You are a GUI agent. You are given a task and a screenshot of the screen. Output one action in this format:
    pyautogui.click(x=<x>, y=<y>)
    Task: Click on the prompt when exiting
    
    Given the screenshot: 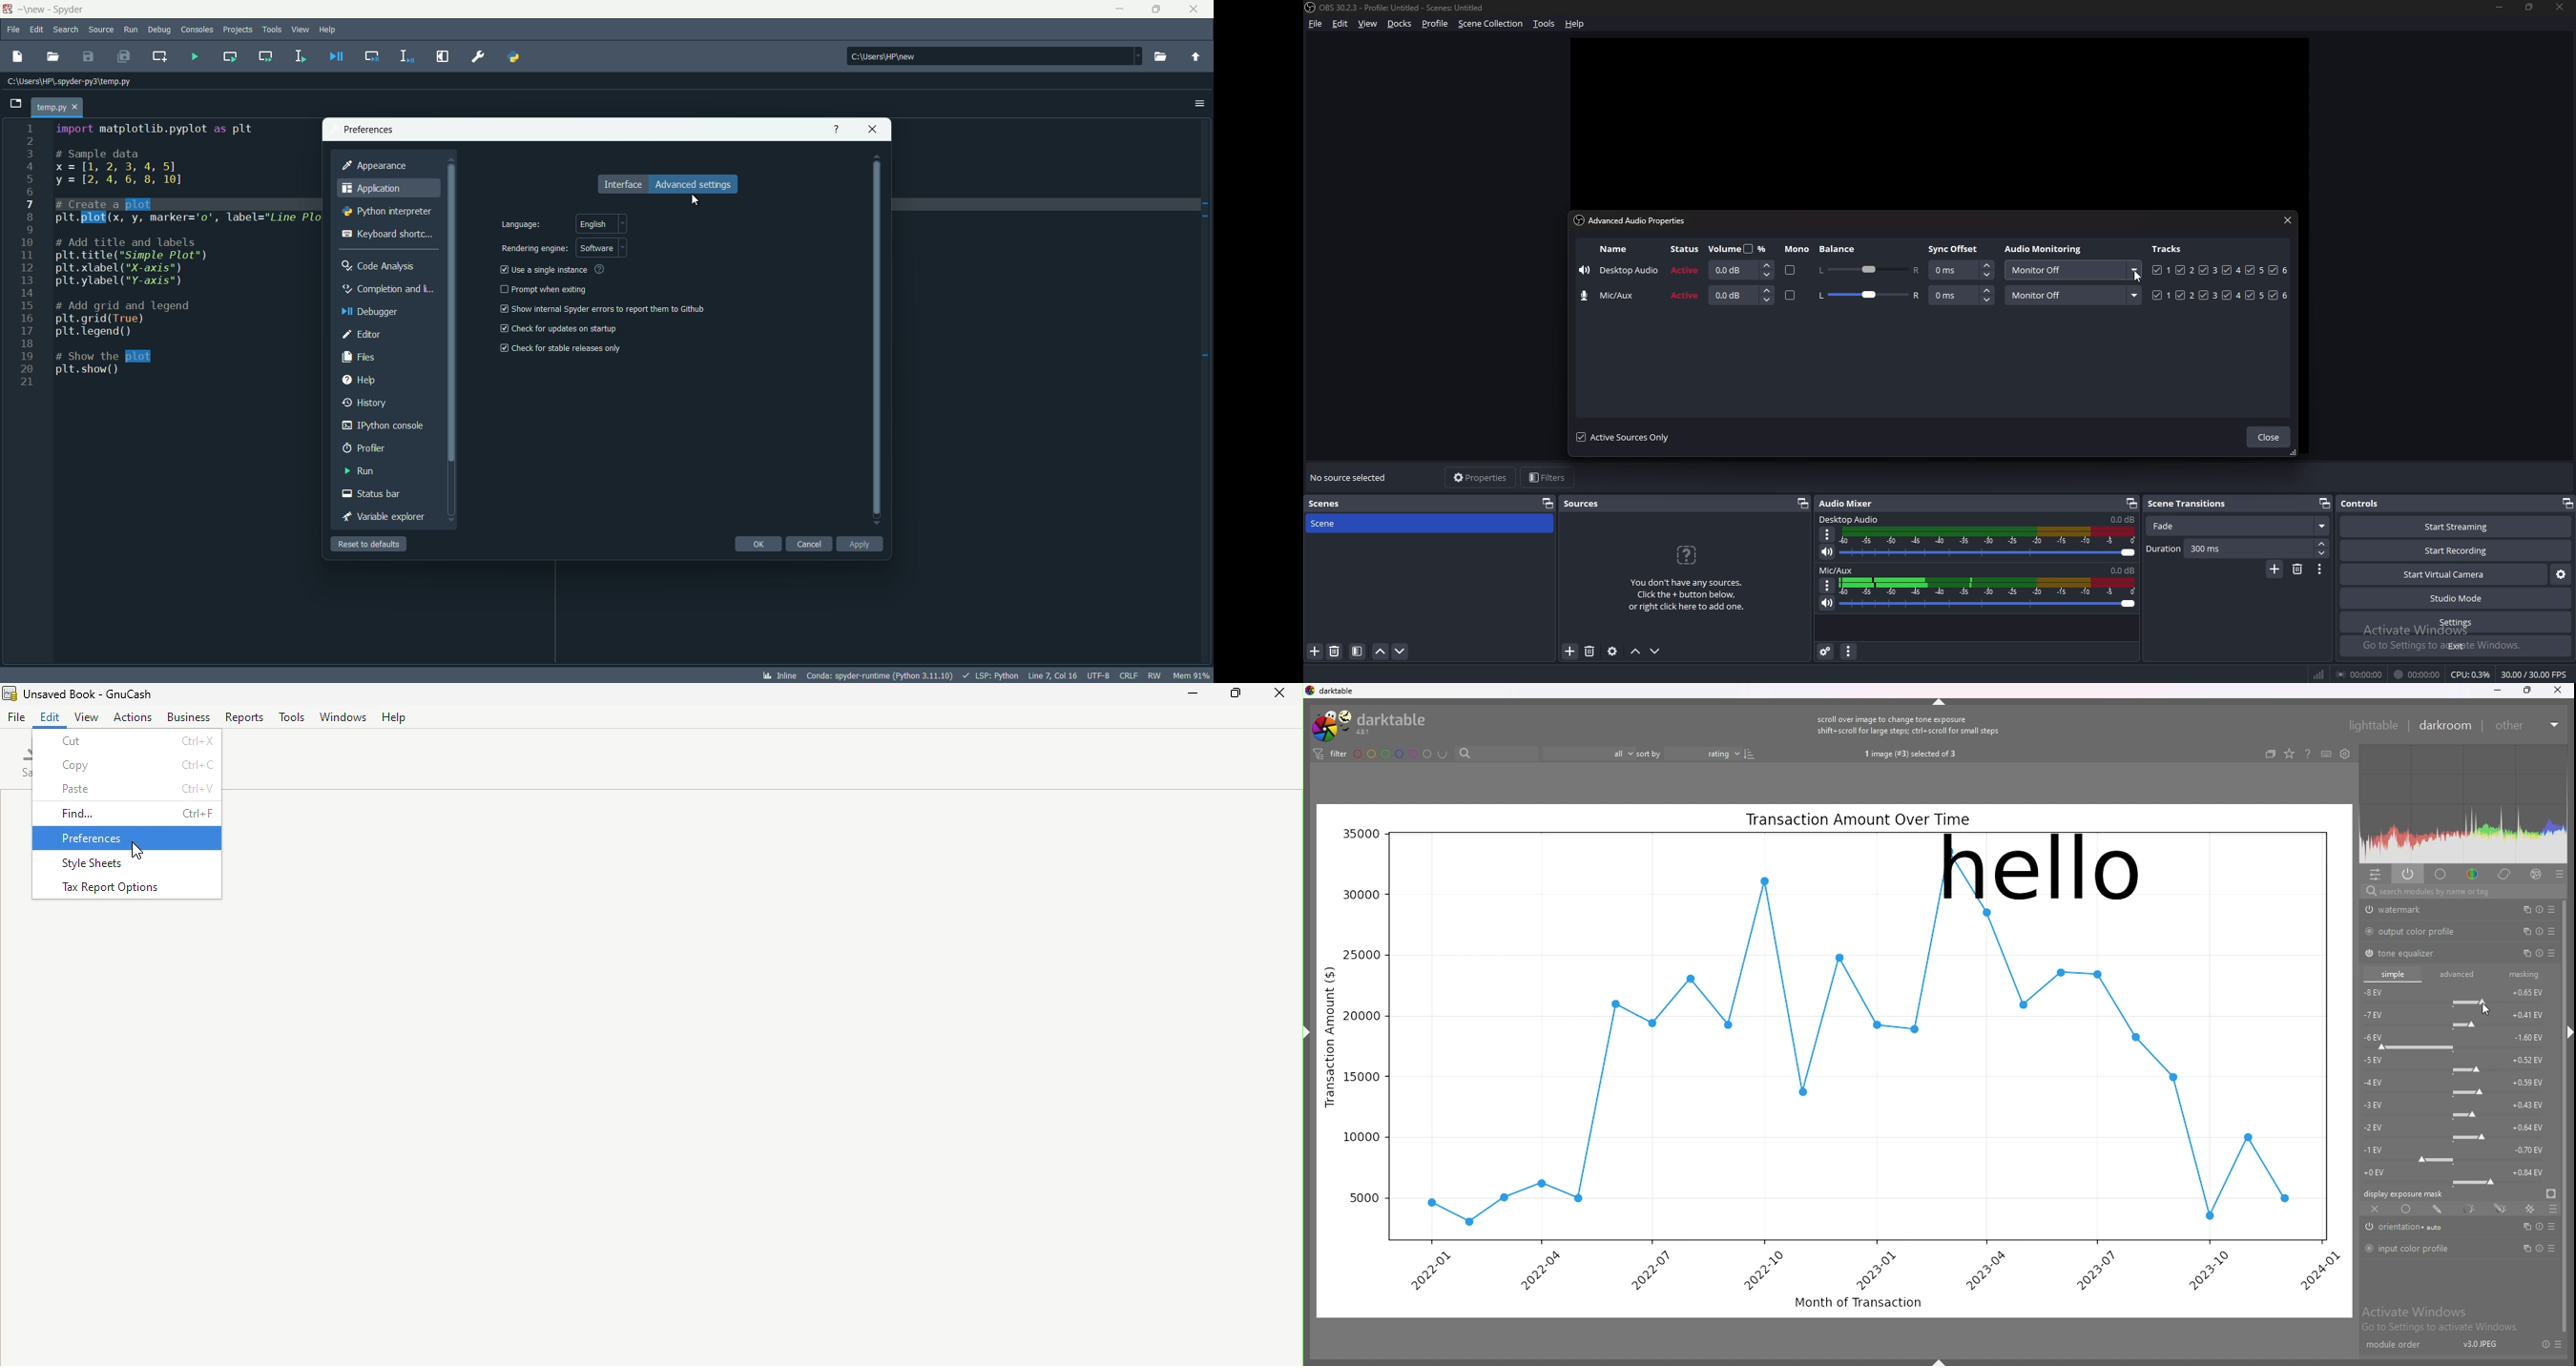 What is the action you would take?
    pyautogui.click(x=550, y=289)
    